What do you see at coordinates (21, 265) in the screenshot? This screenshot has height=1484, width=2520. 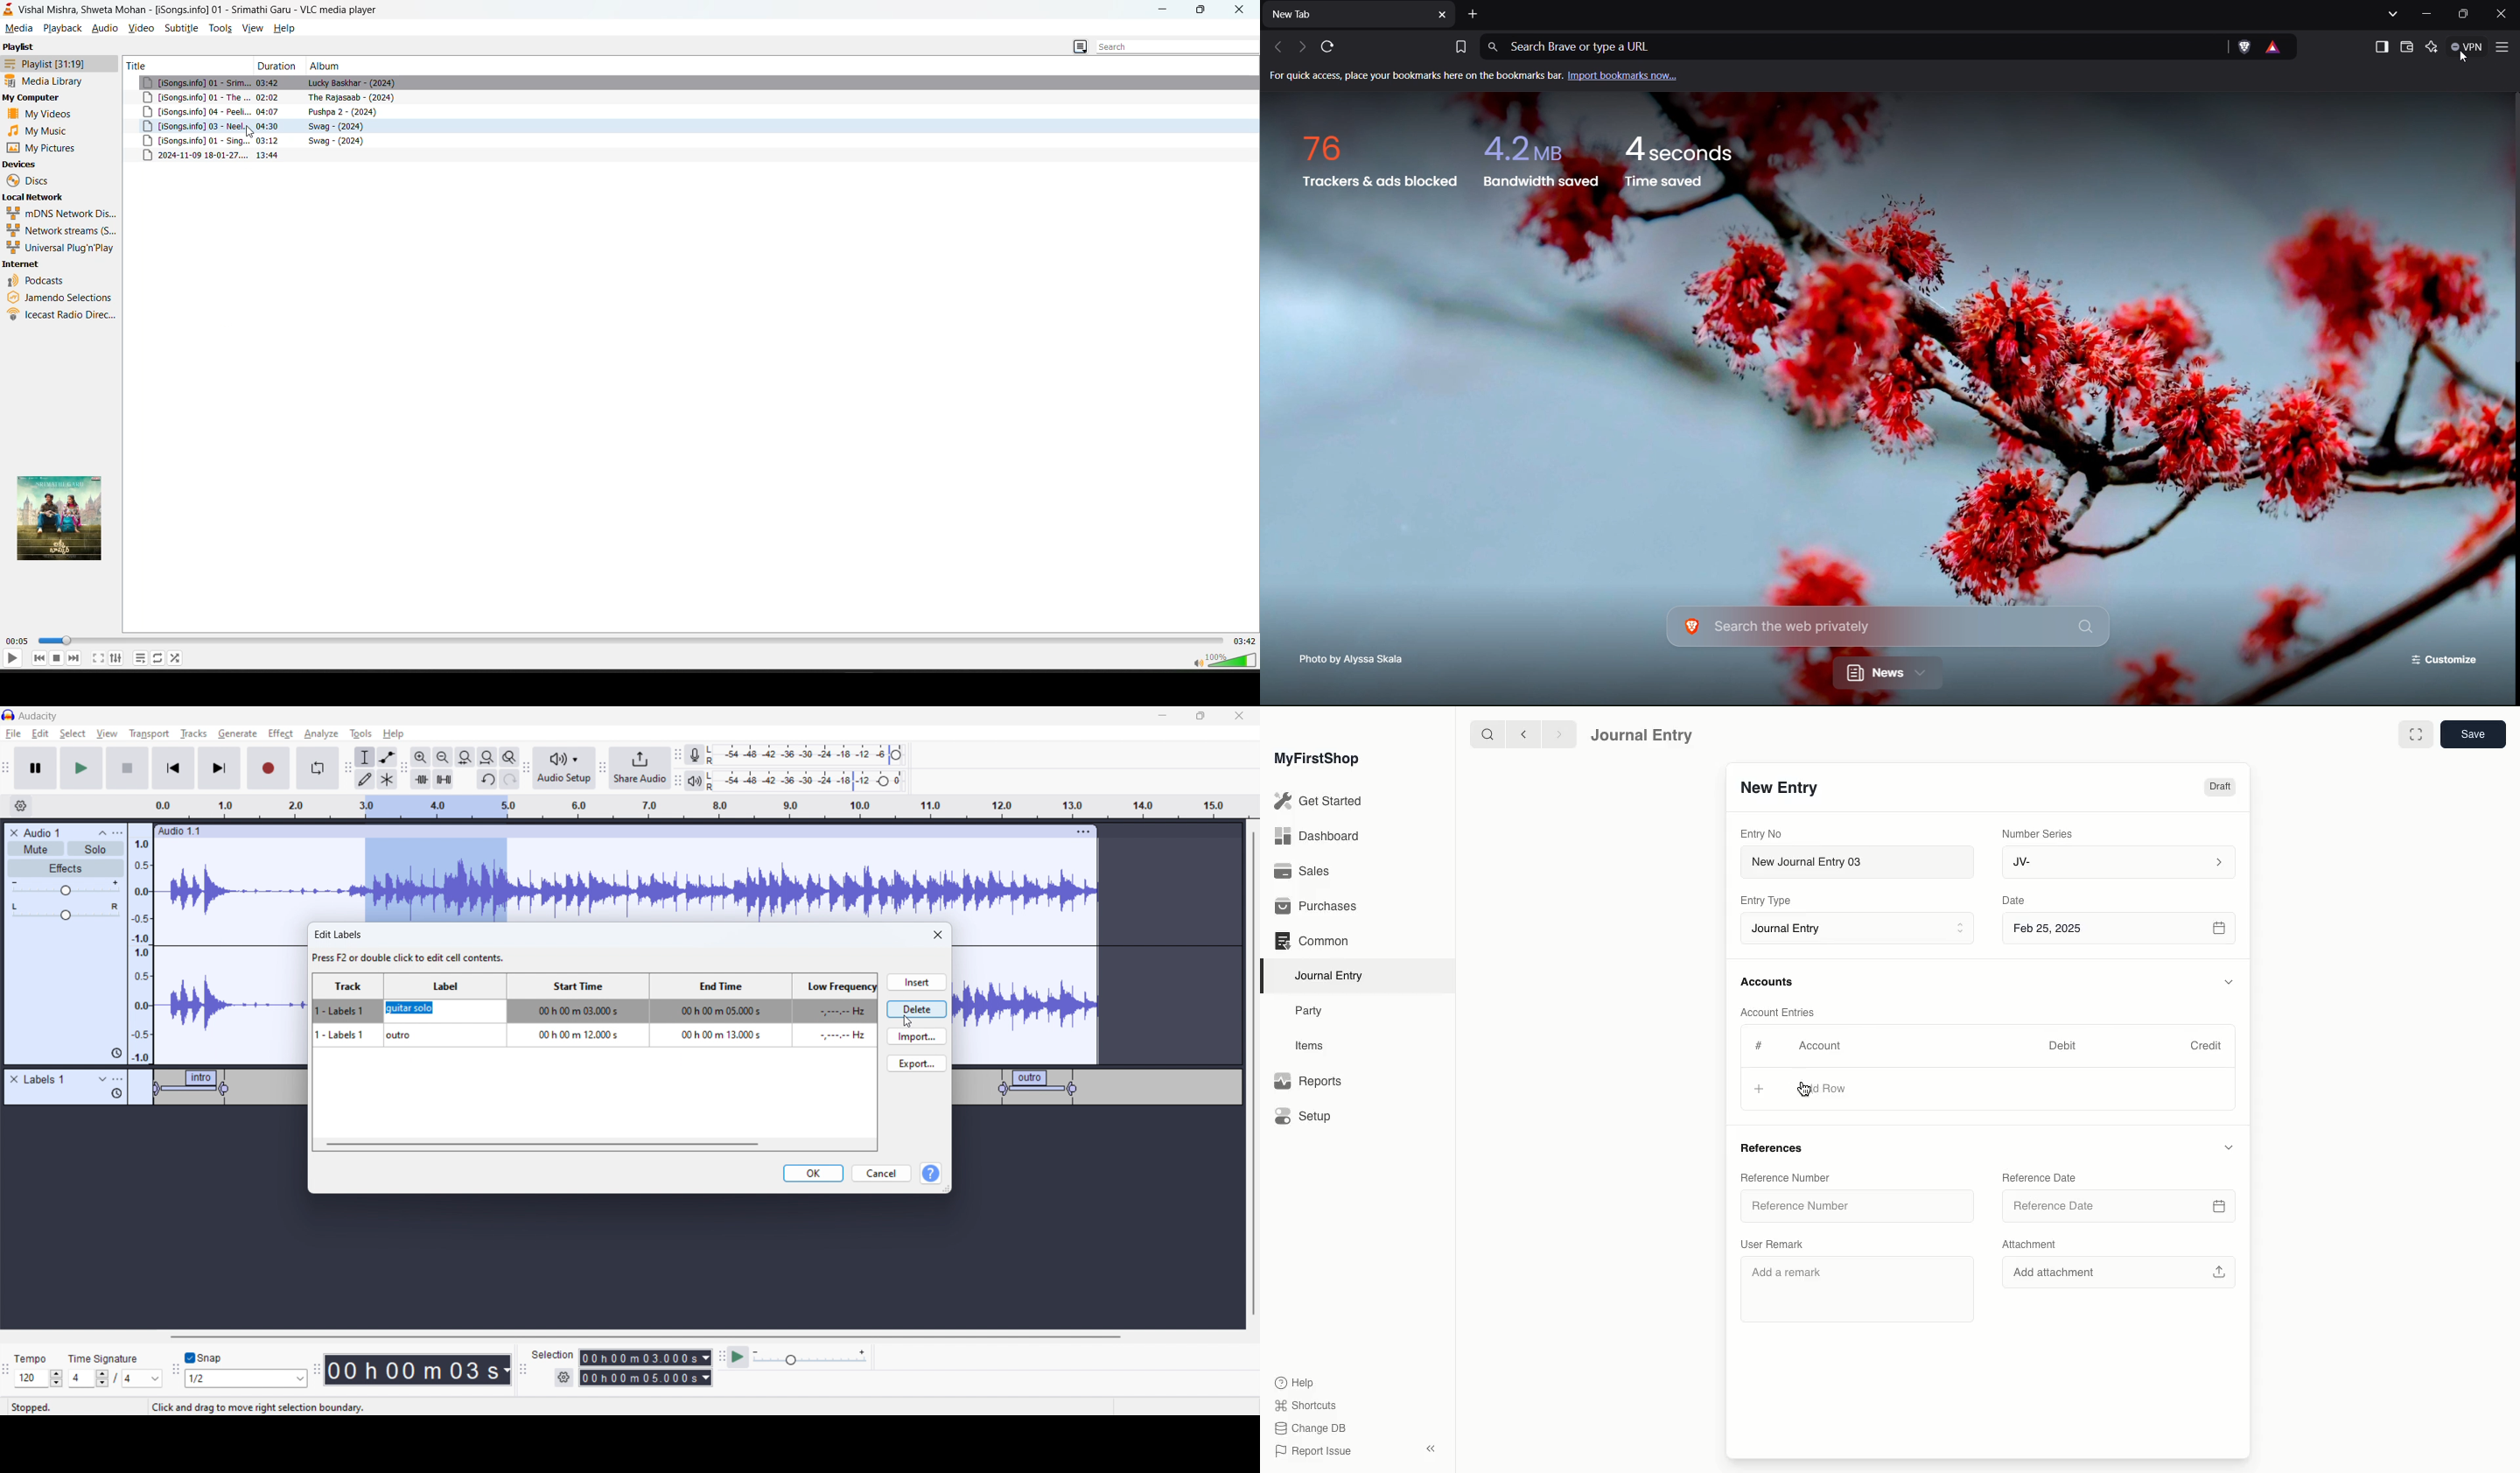 I see `internet` at bounding box center [21, 265].